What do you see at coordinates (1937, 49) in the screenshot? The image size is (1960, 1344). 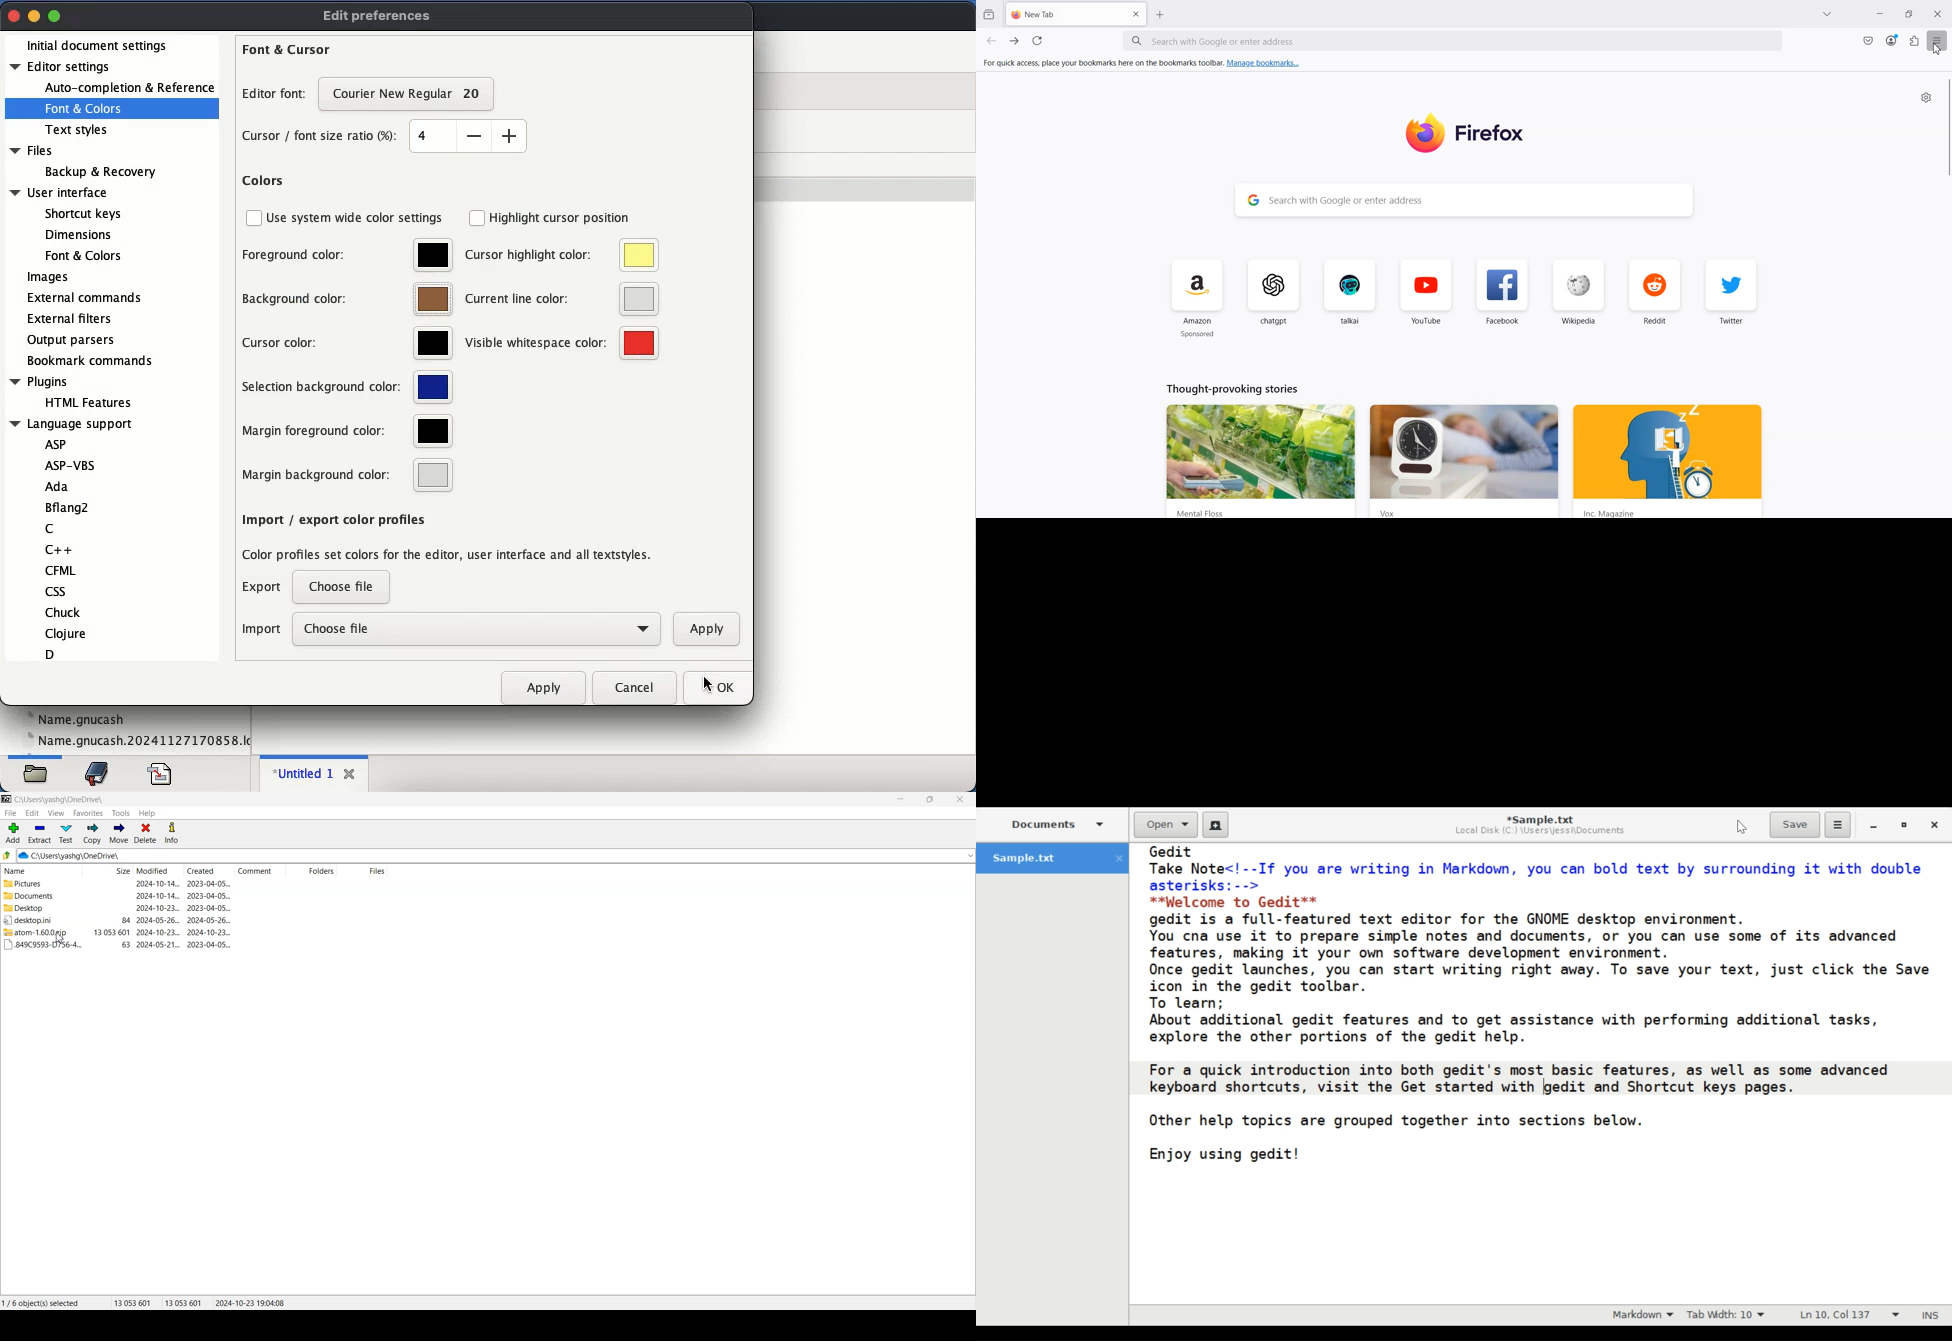 I see `Cursor` at bounding box center [1937, 49].